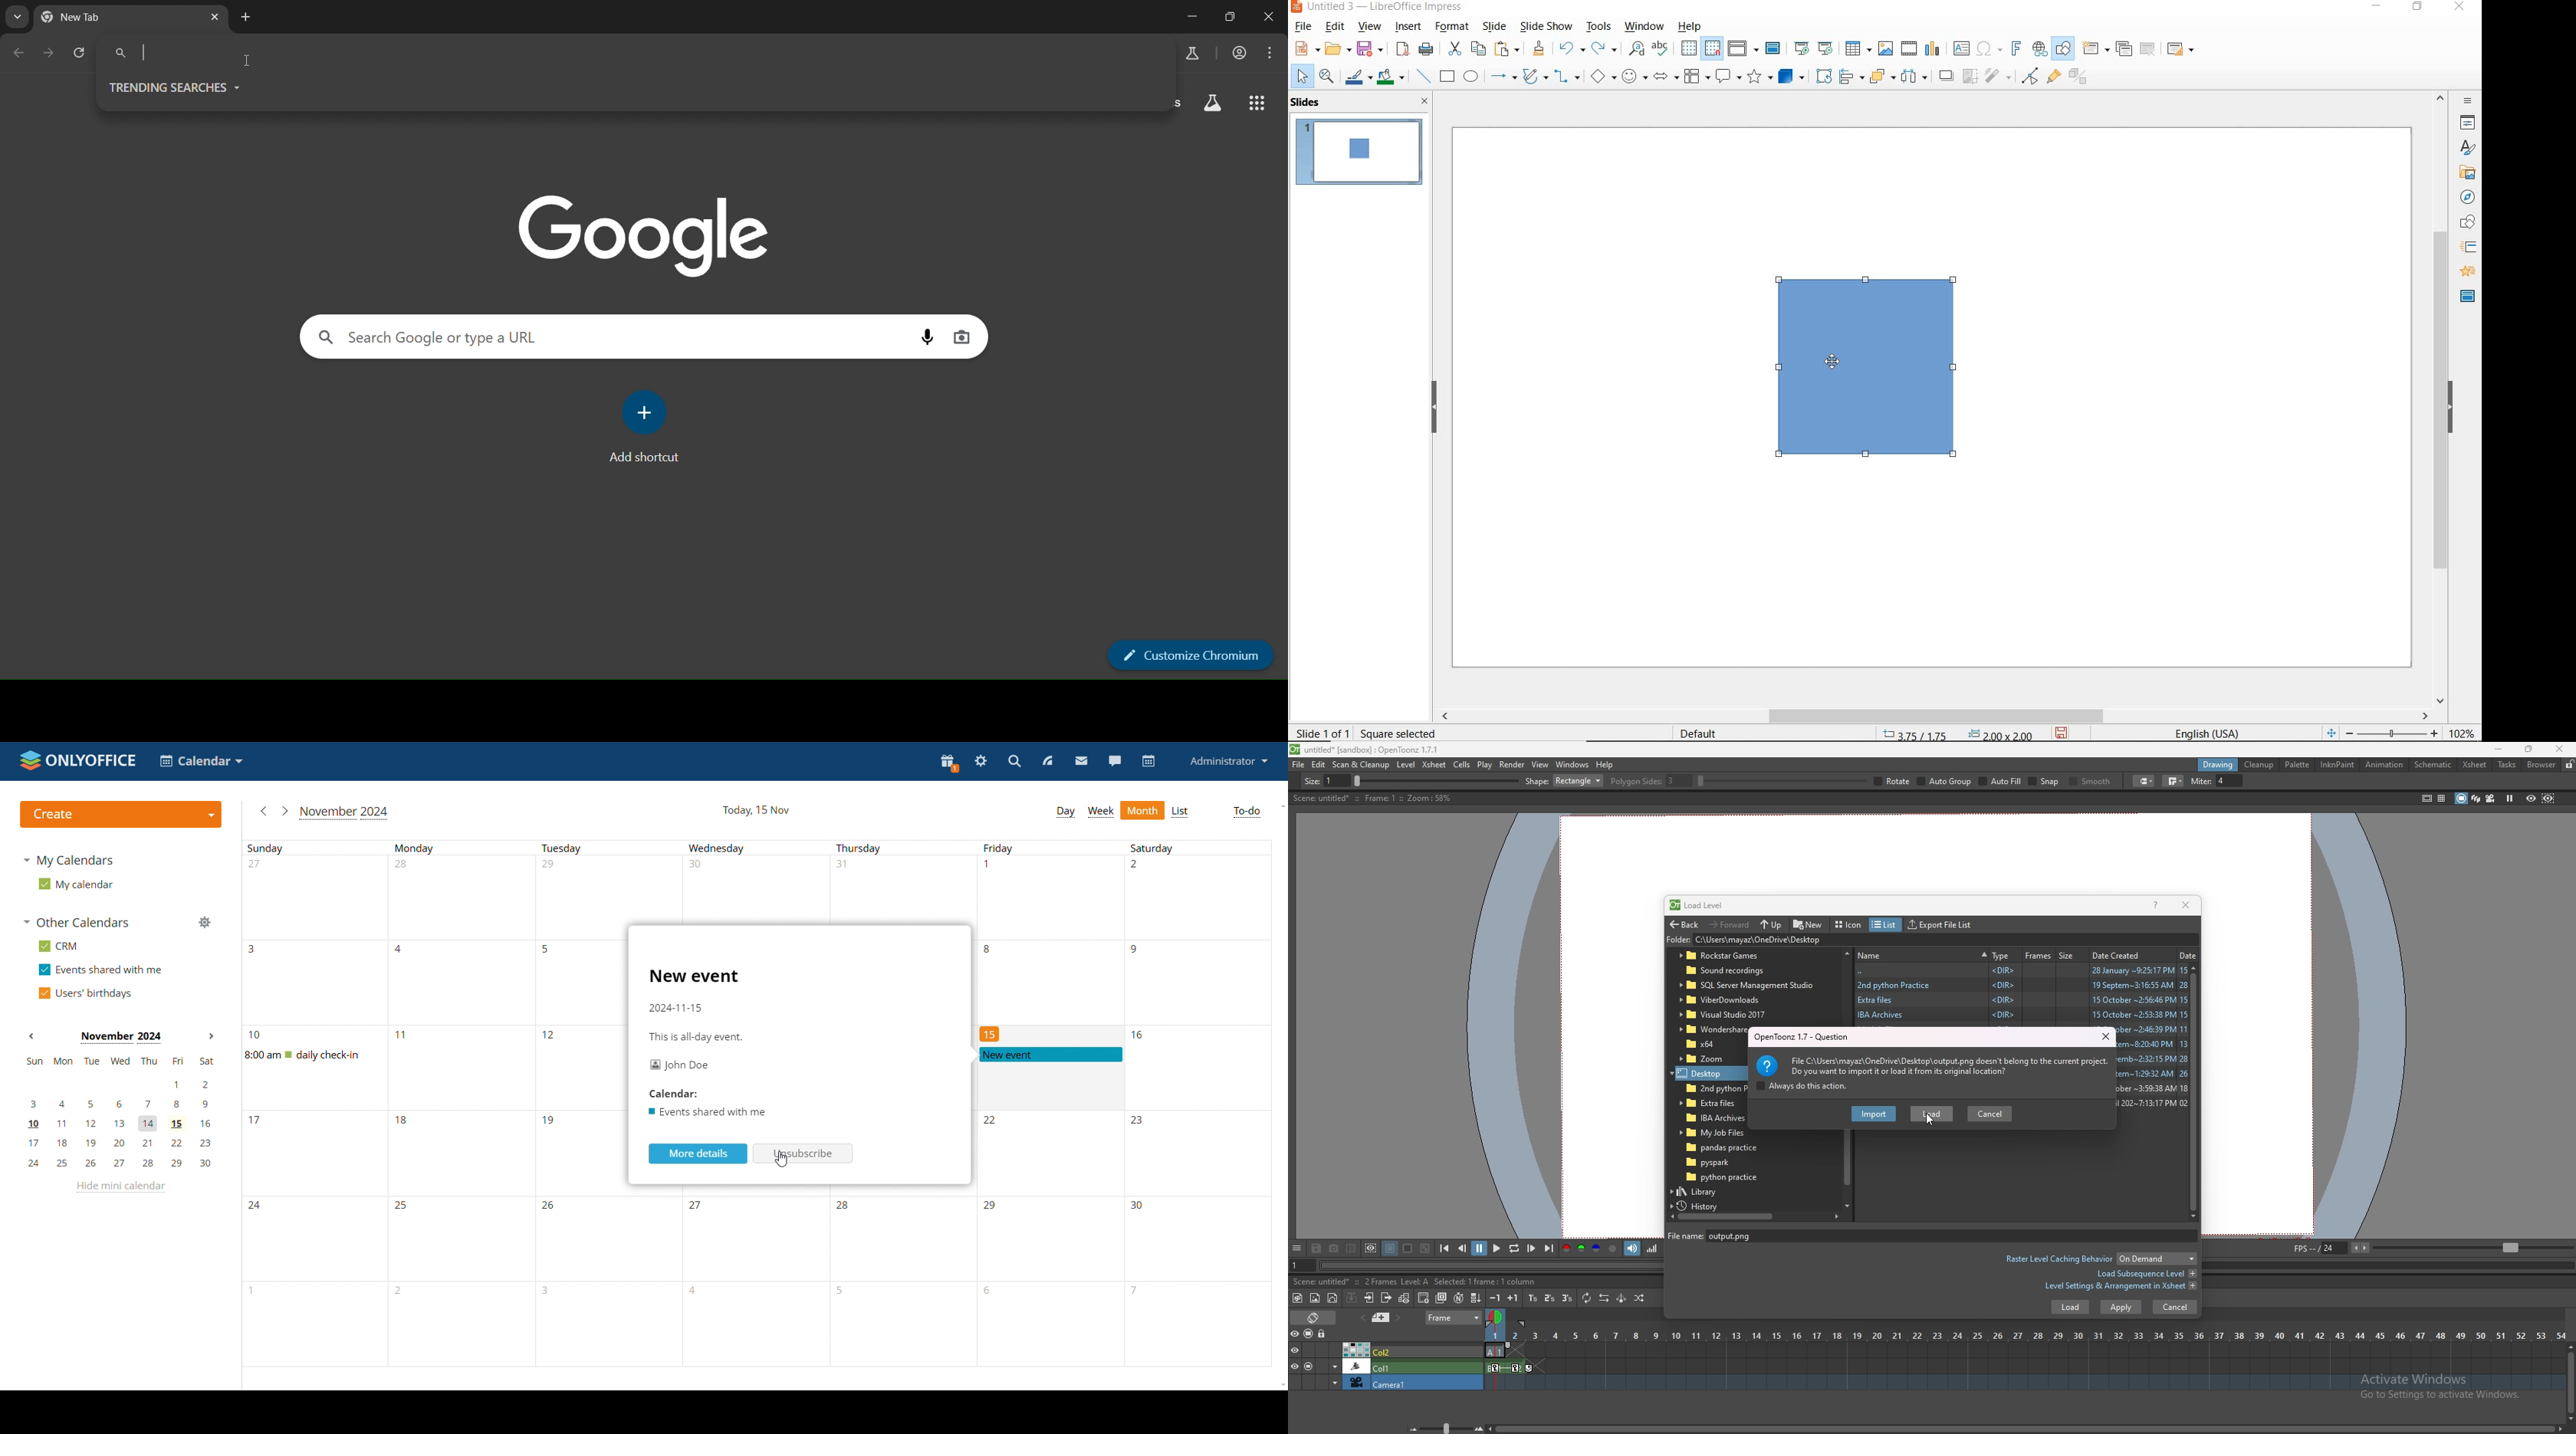 The height and width of the screenshot is (1456, 2576). What do you see at coordinates (1476, 1298) in the screenshot?
I see `autofill cells` at bounding box center [1476, 1298].